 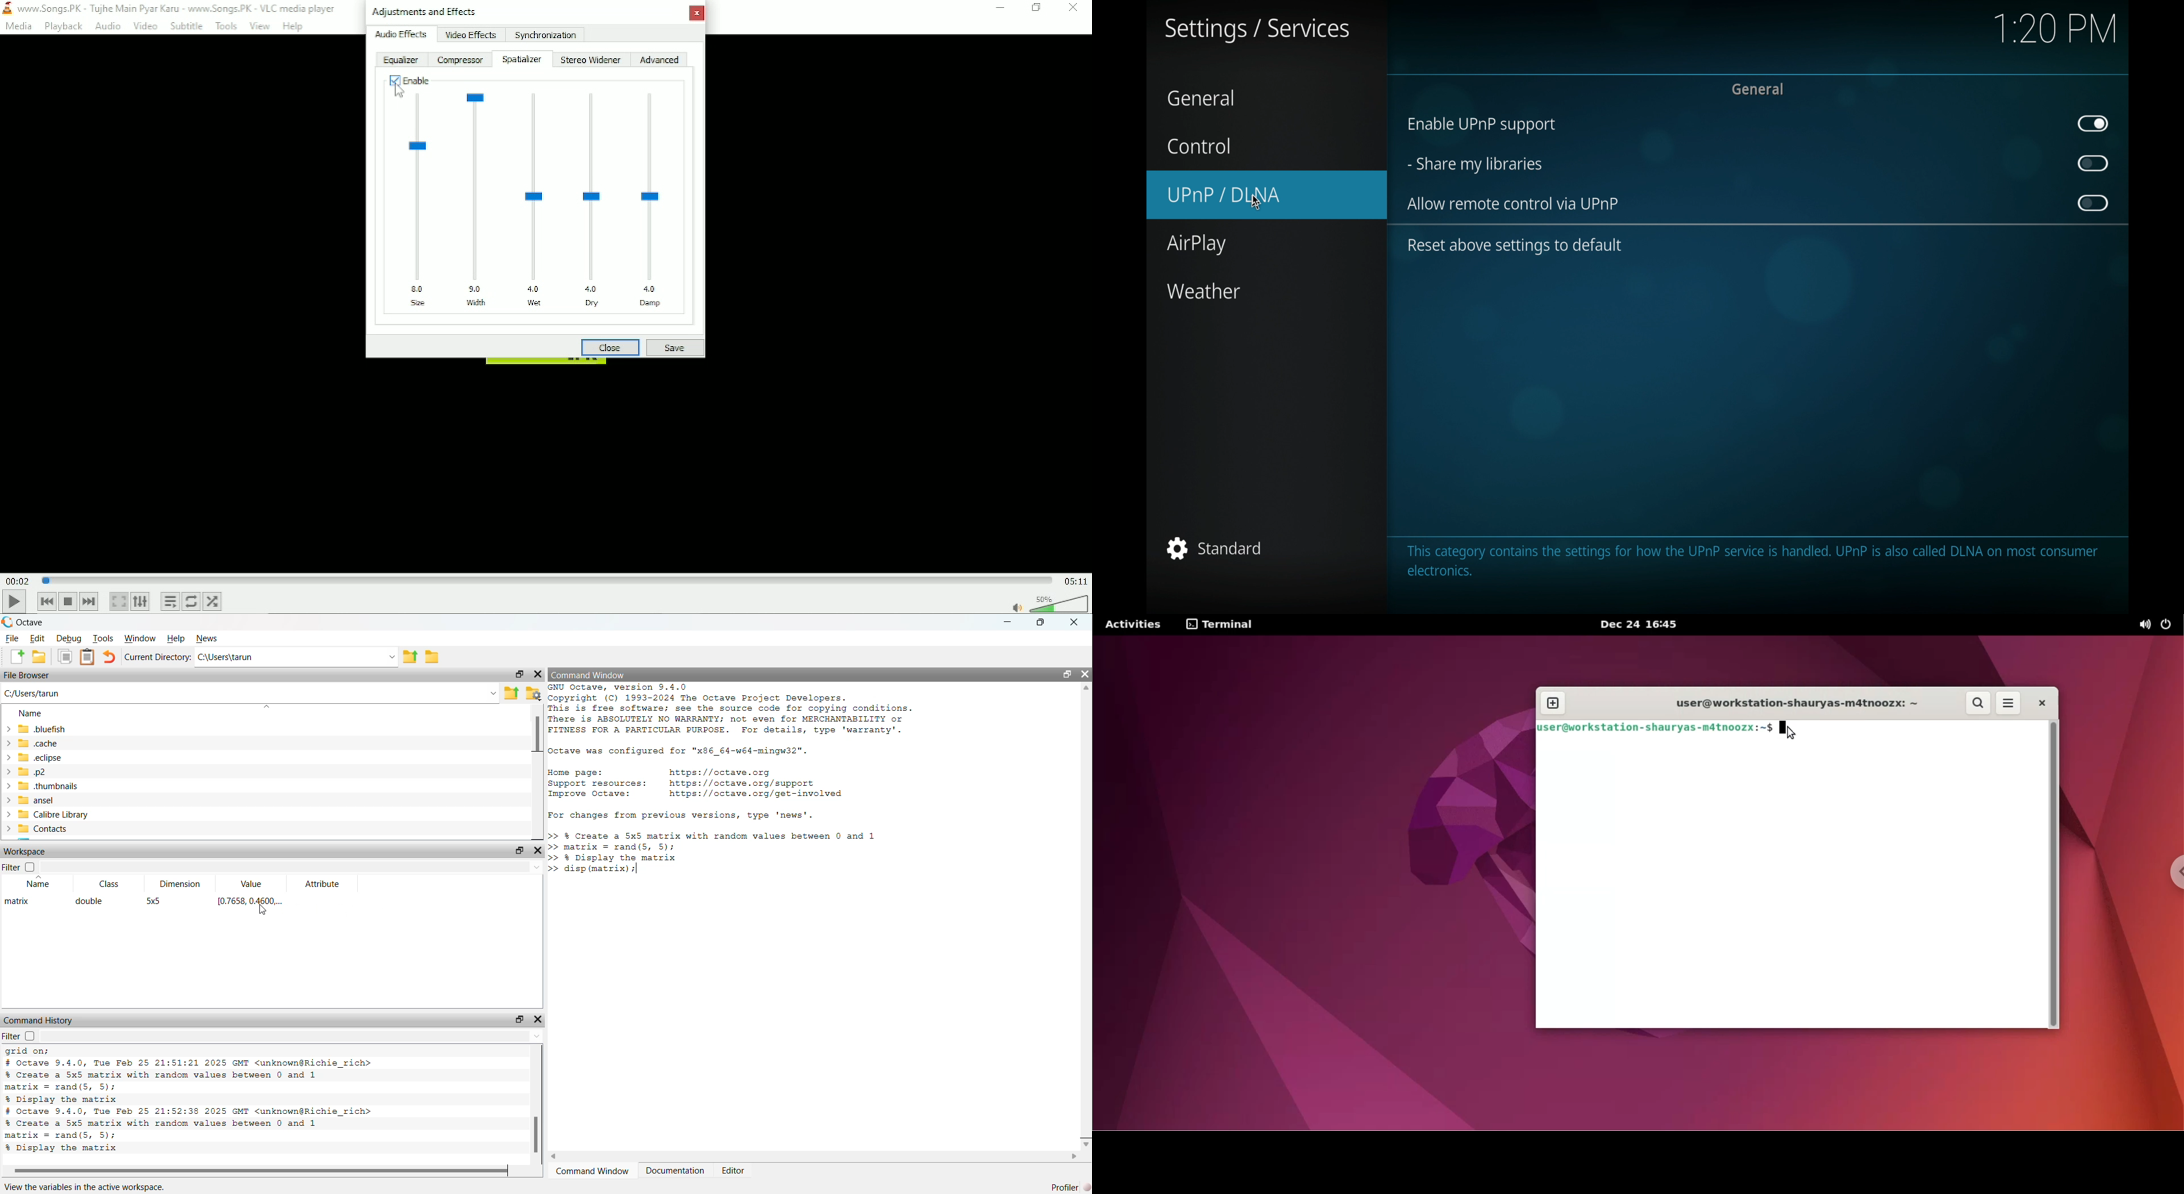 What do you see at coordinates (661, 60) in the screenshot?
I see `Advanced` at bounding box center [661, 60].